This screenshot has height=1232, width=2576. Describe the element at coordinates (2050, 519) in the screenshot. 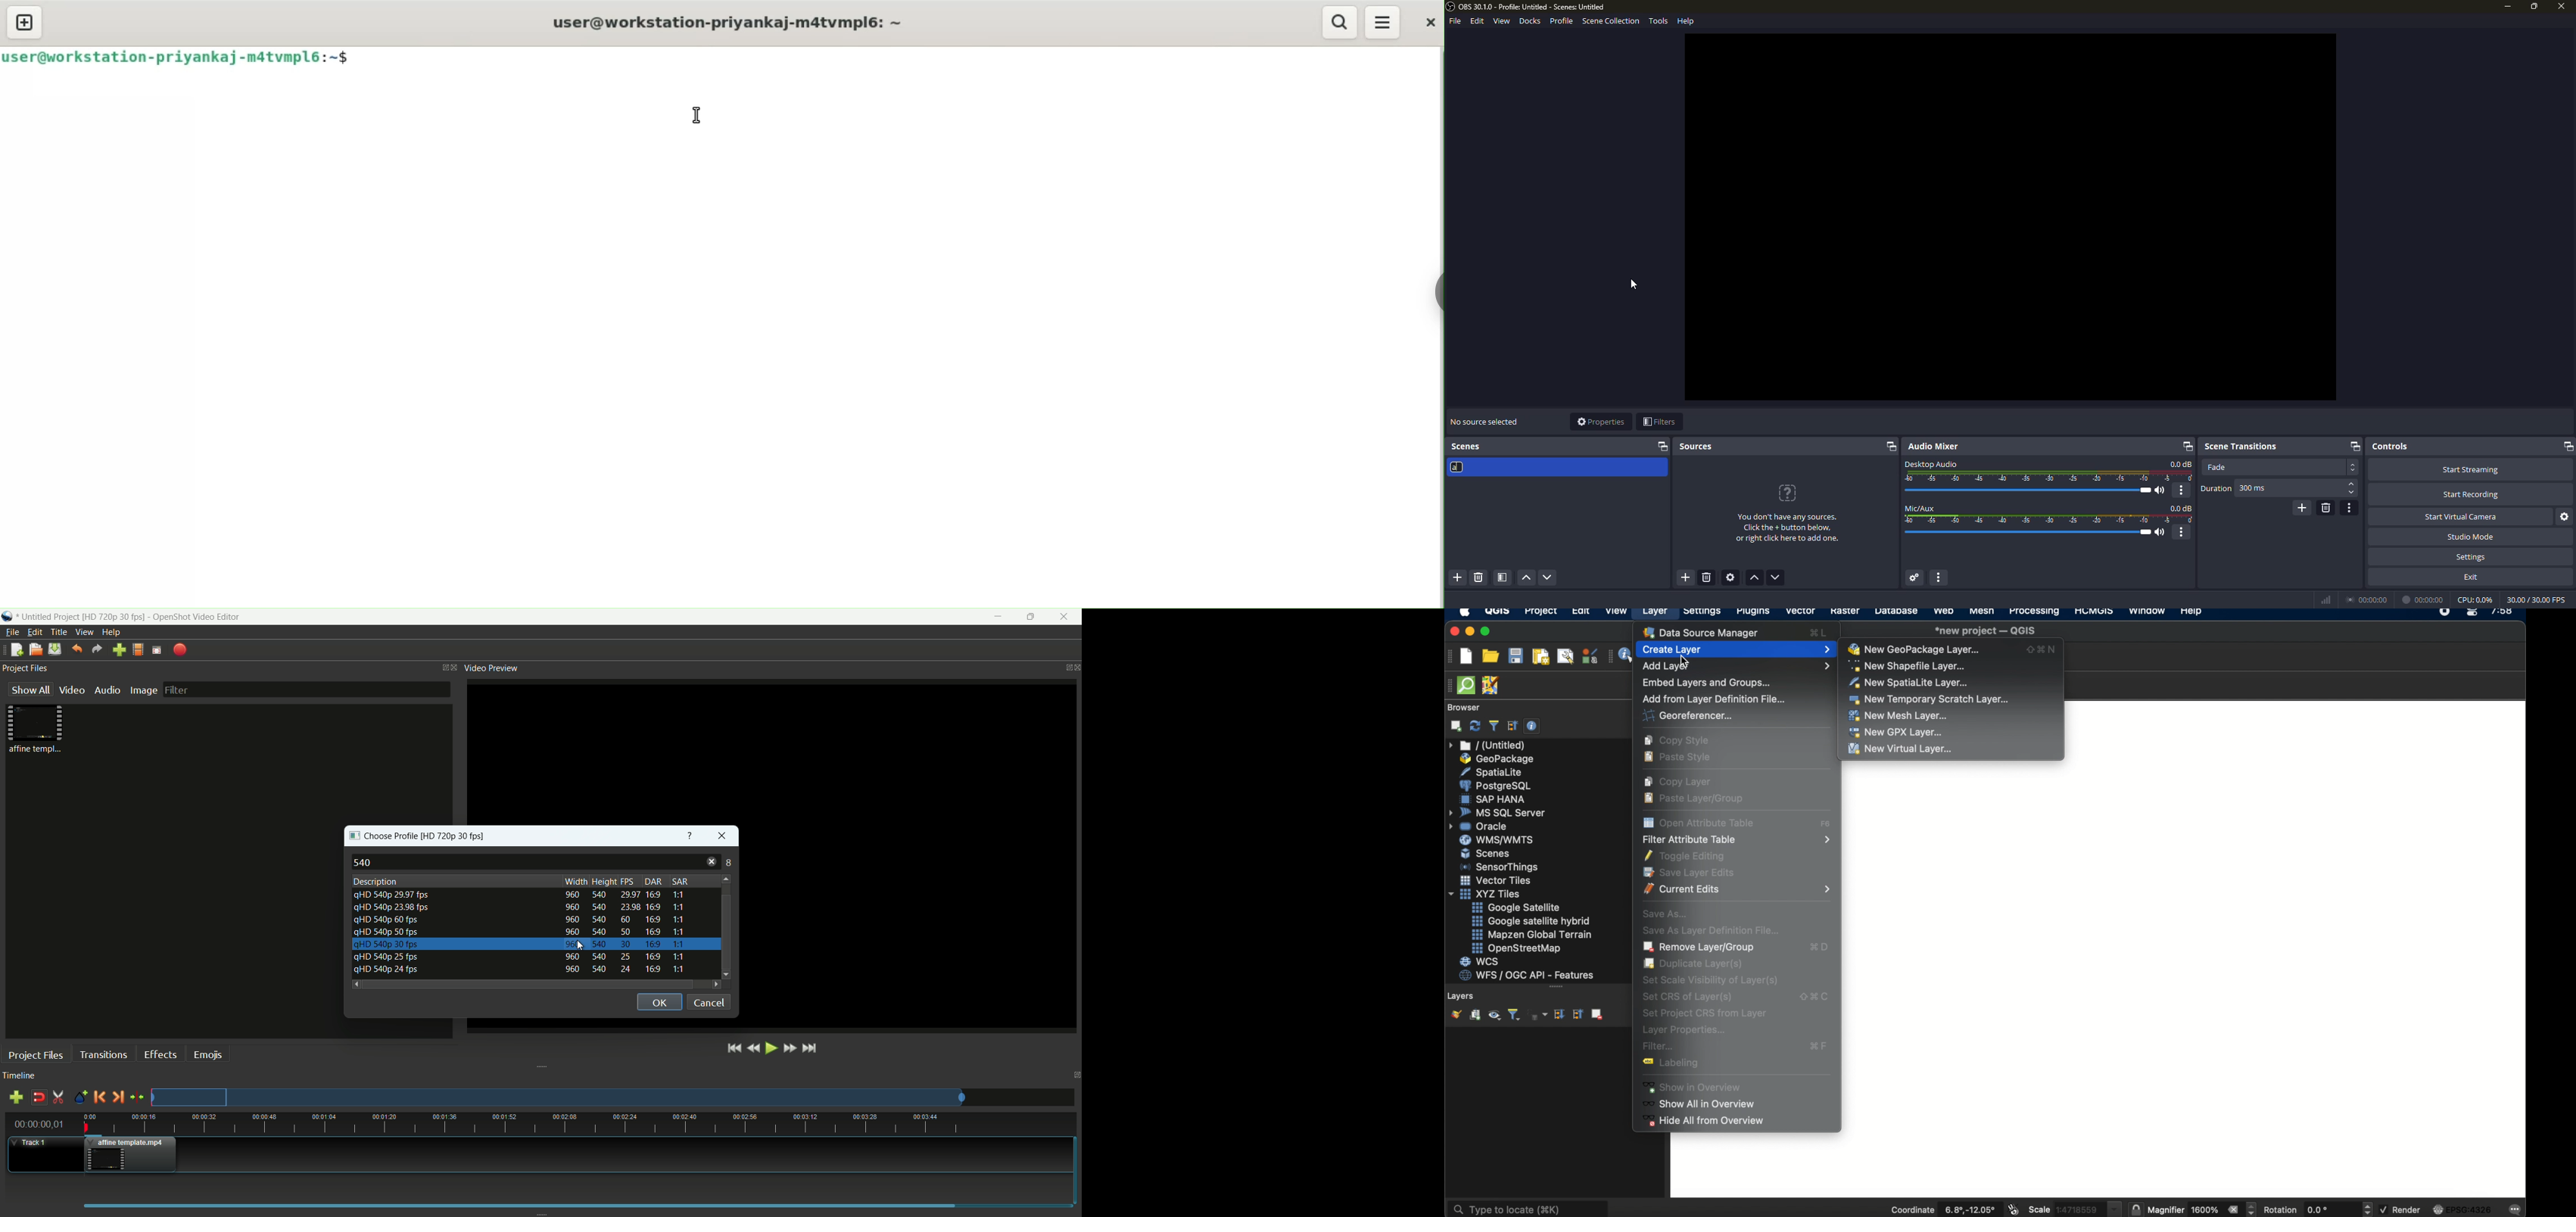

I see `range select` at that location.